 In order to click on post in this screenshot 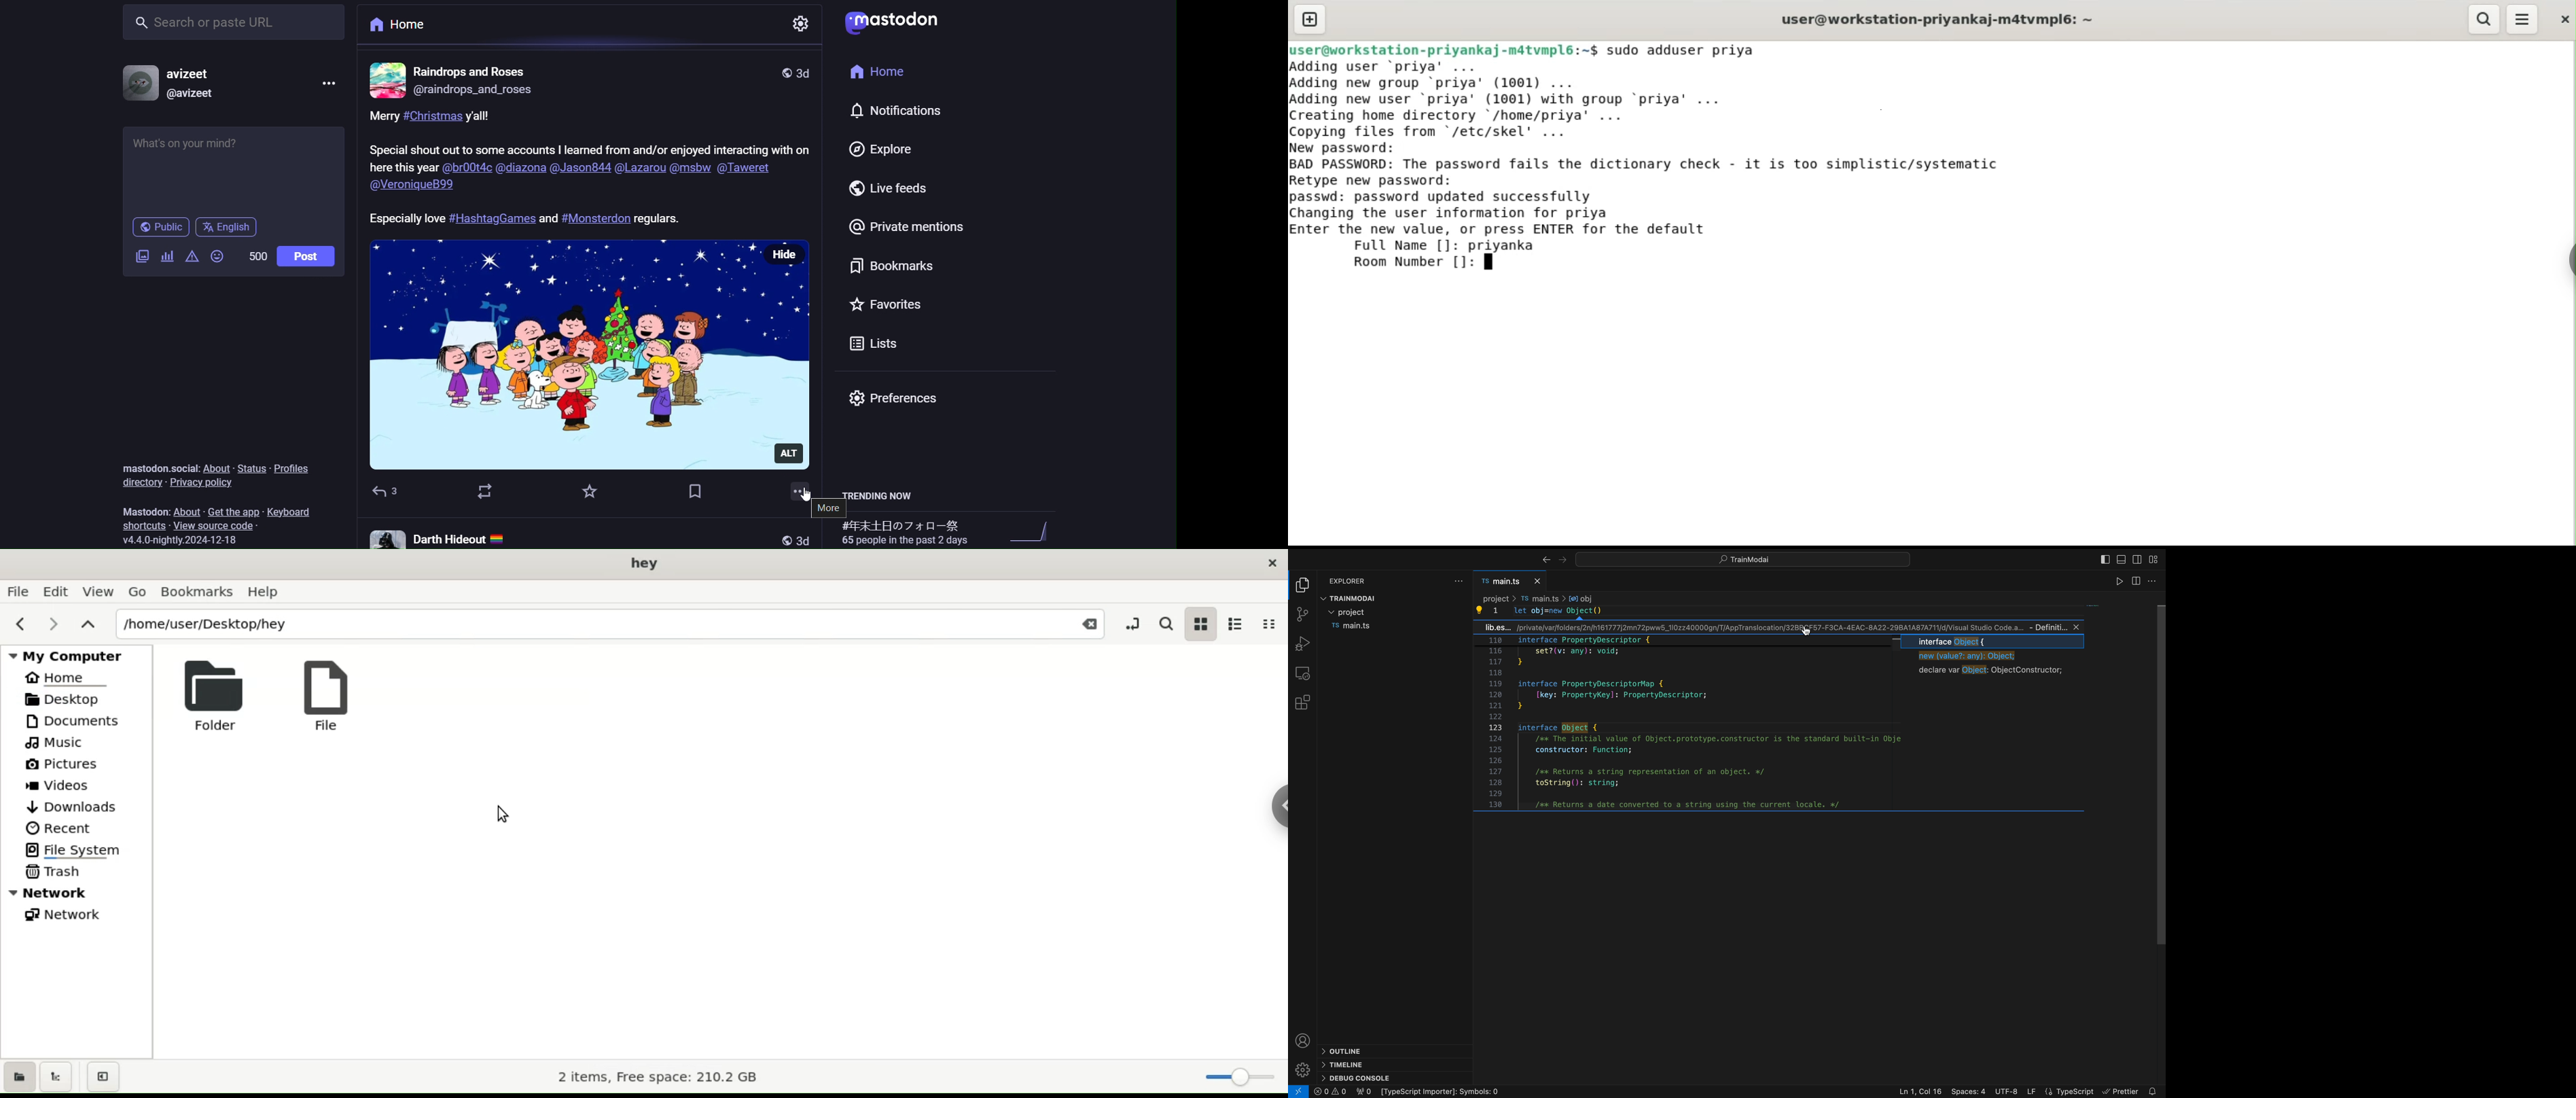, I will do `click(310, 255)`.